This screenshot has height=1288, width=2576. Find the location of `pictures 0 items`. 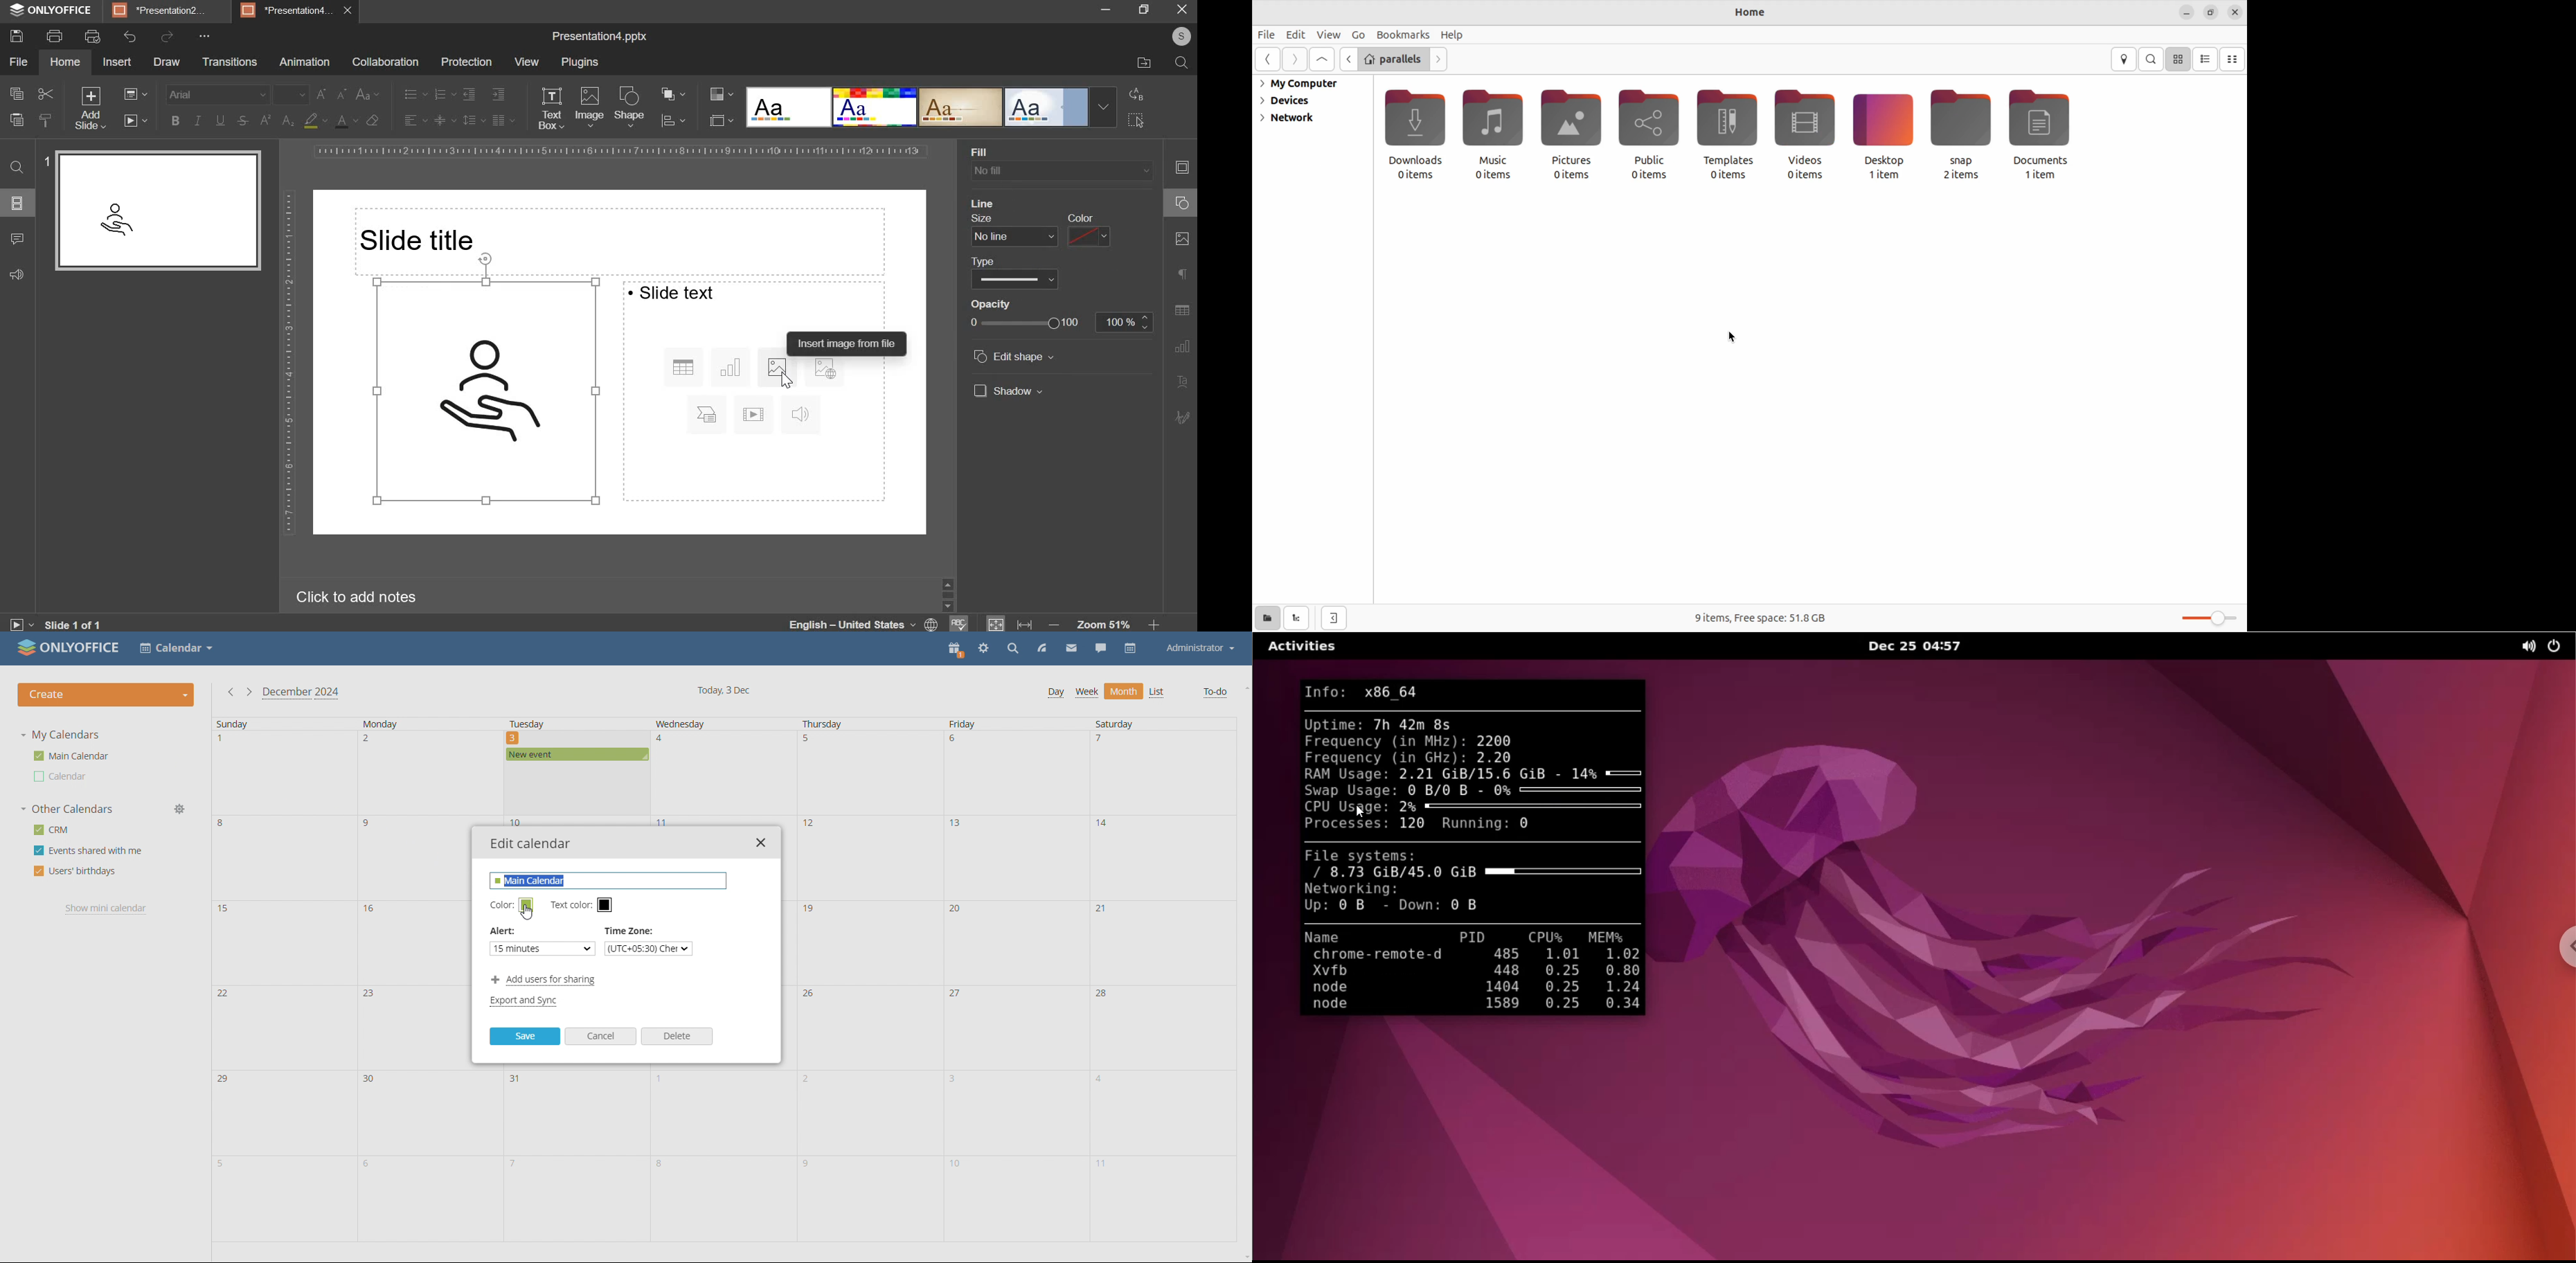

pictures 0 items is located at coordinates (1566, 137).